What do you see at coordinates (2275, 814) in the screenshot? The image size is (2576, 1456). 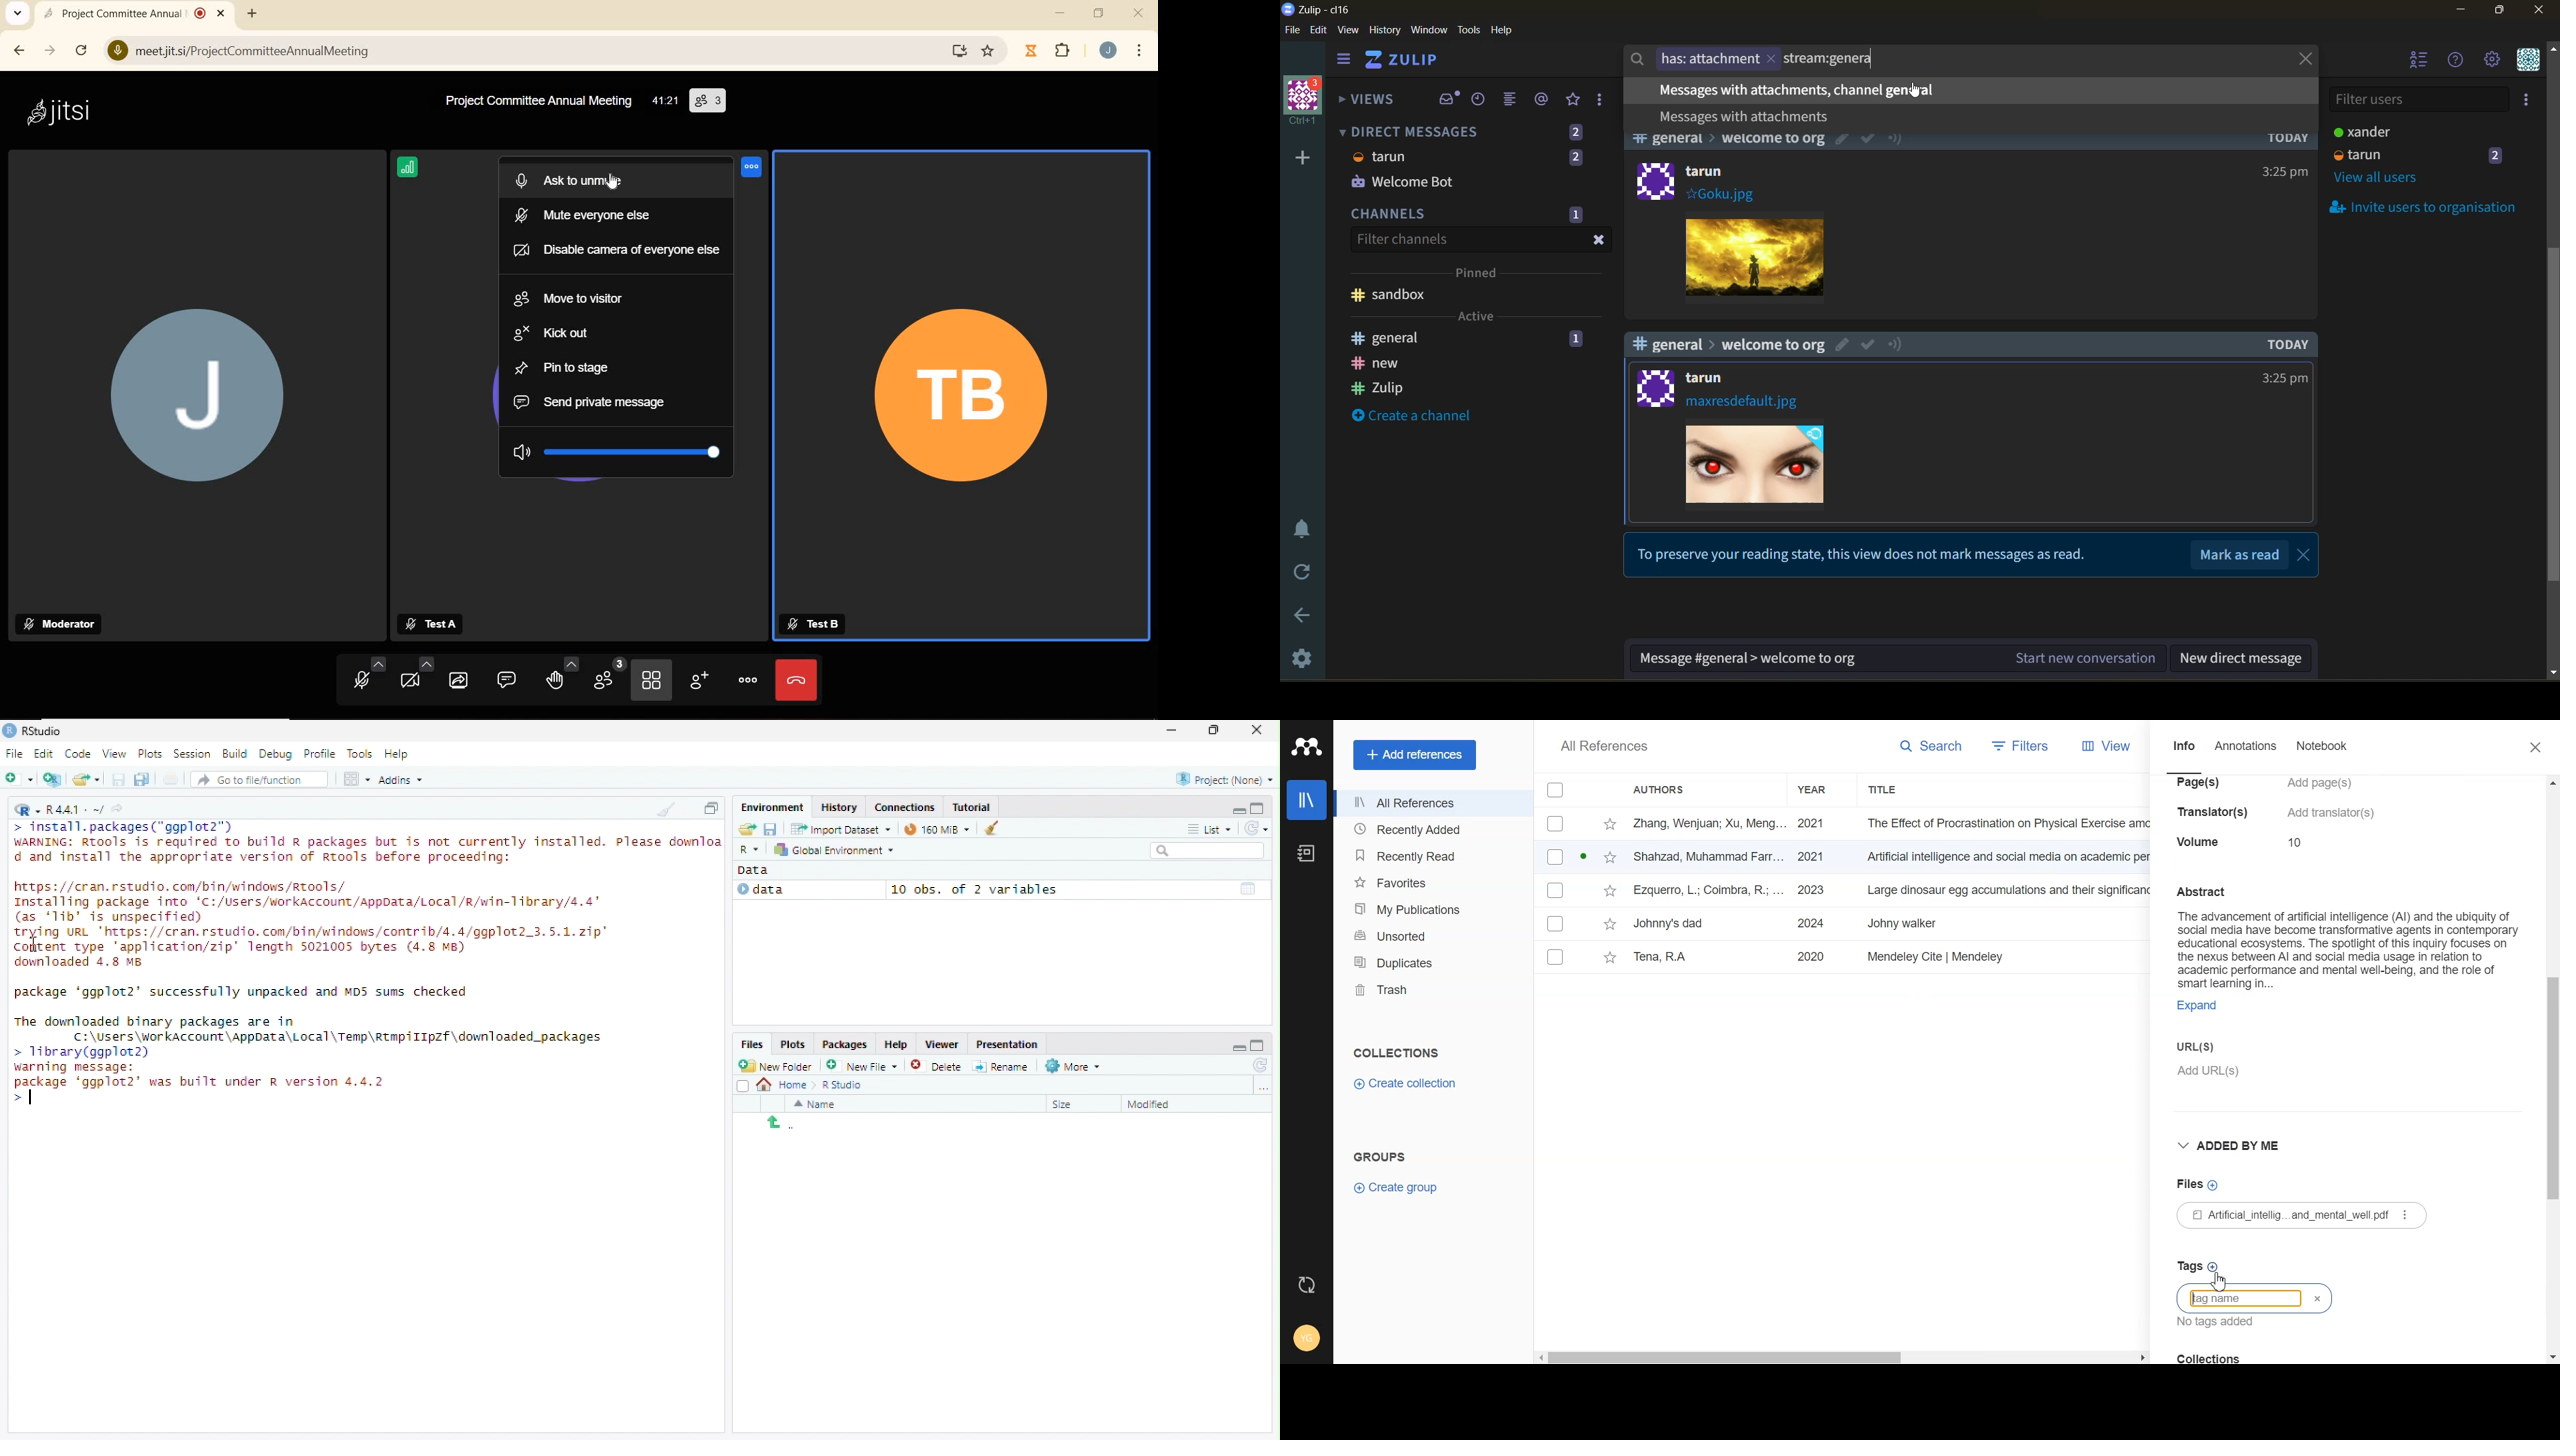 I see `ial intelligence (Al) and the` at bounding box center [2275, 814].